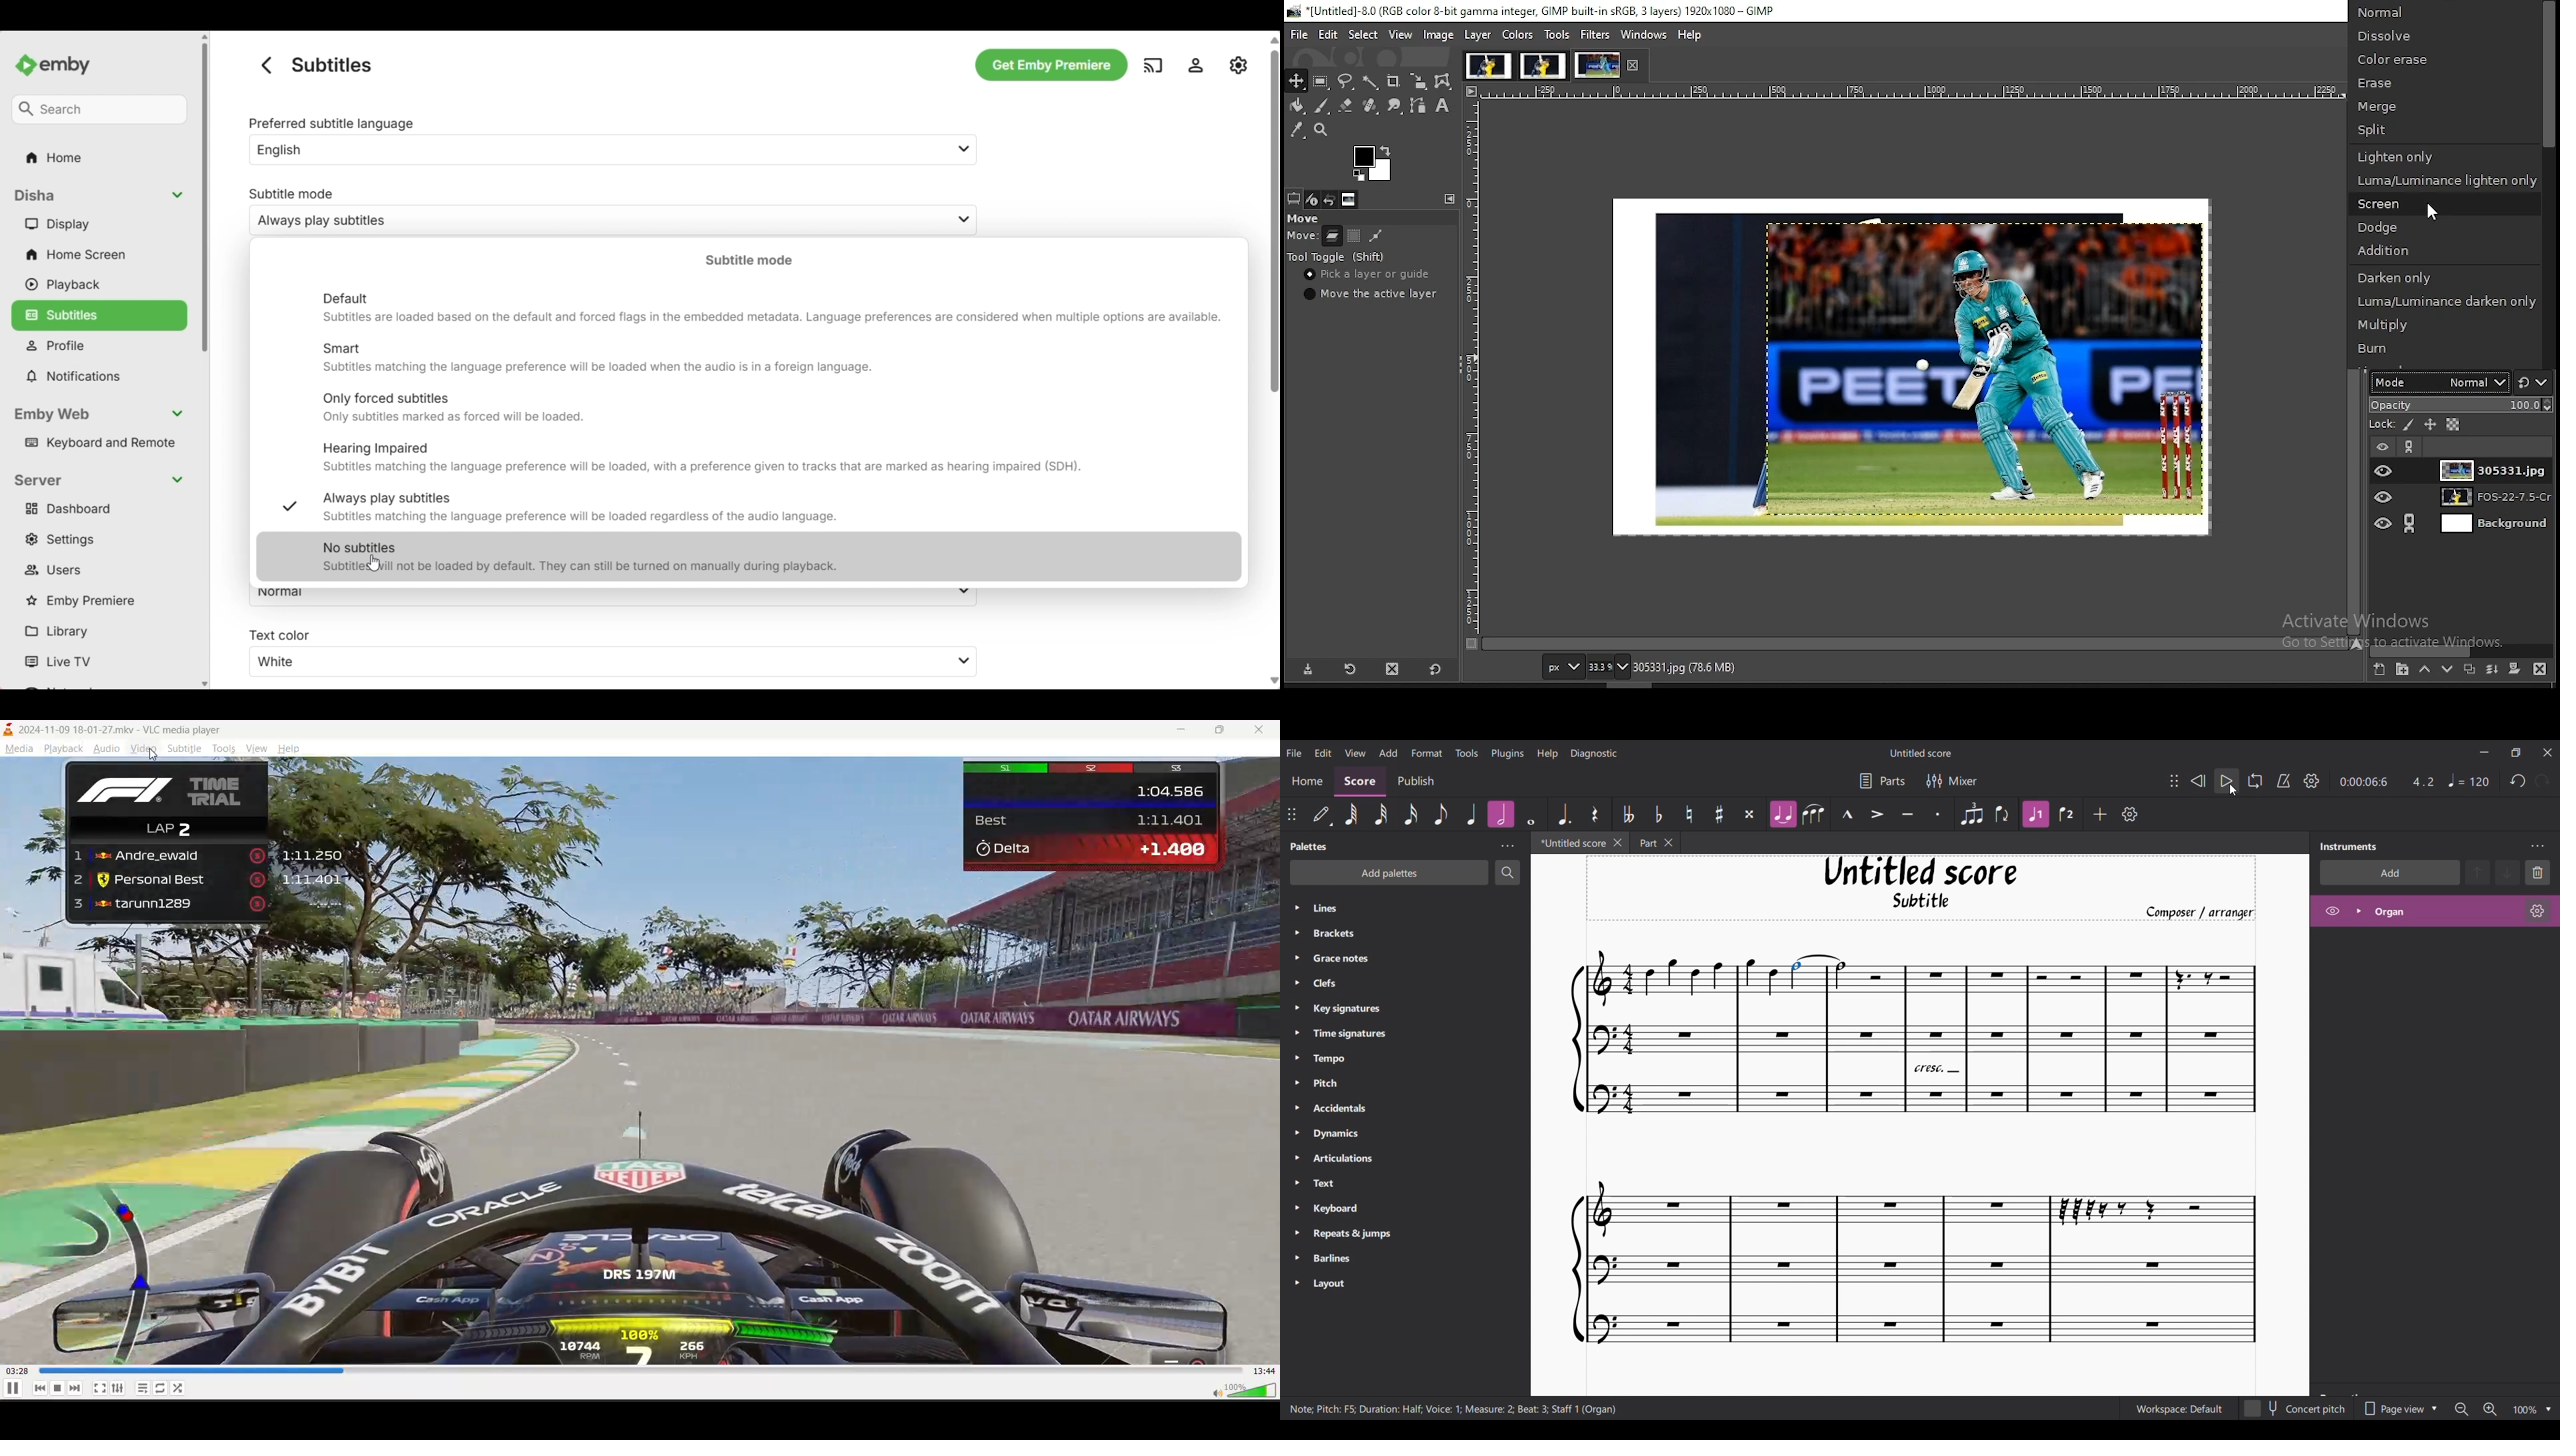  I want to click on 16th note, so click(1411, 814).